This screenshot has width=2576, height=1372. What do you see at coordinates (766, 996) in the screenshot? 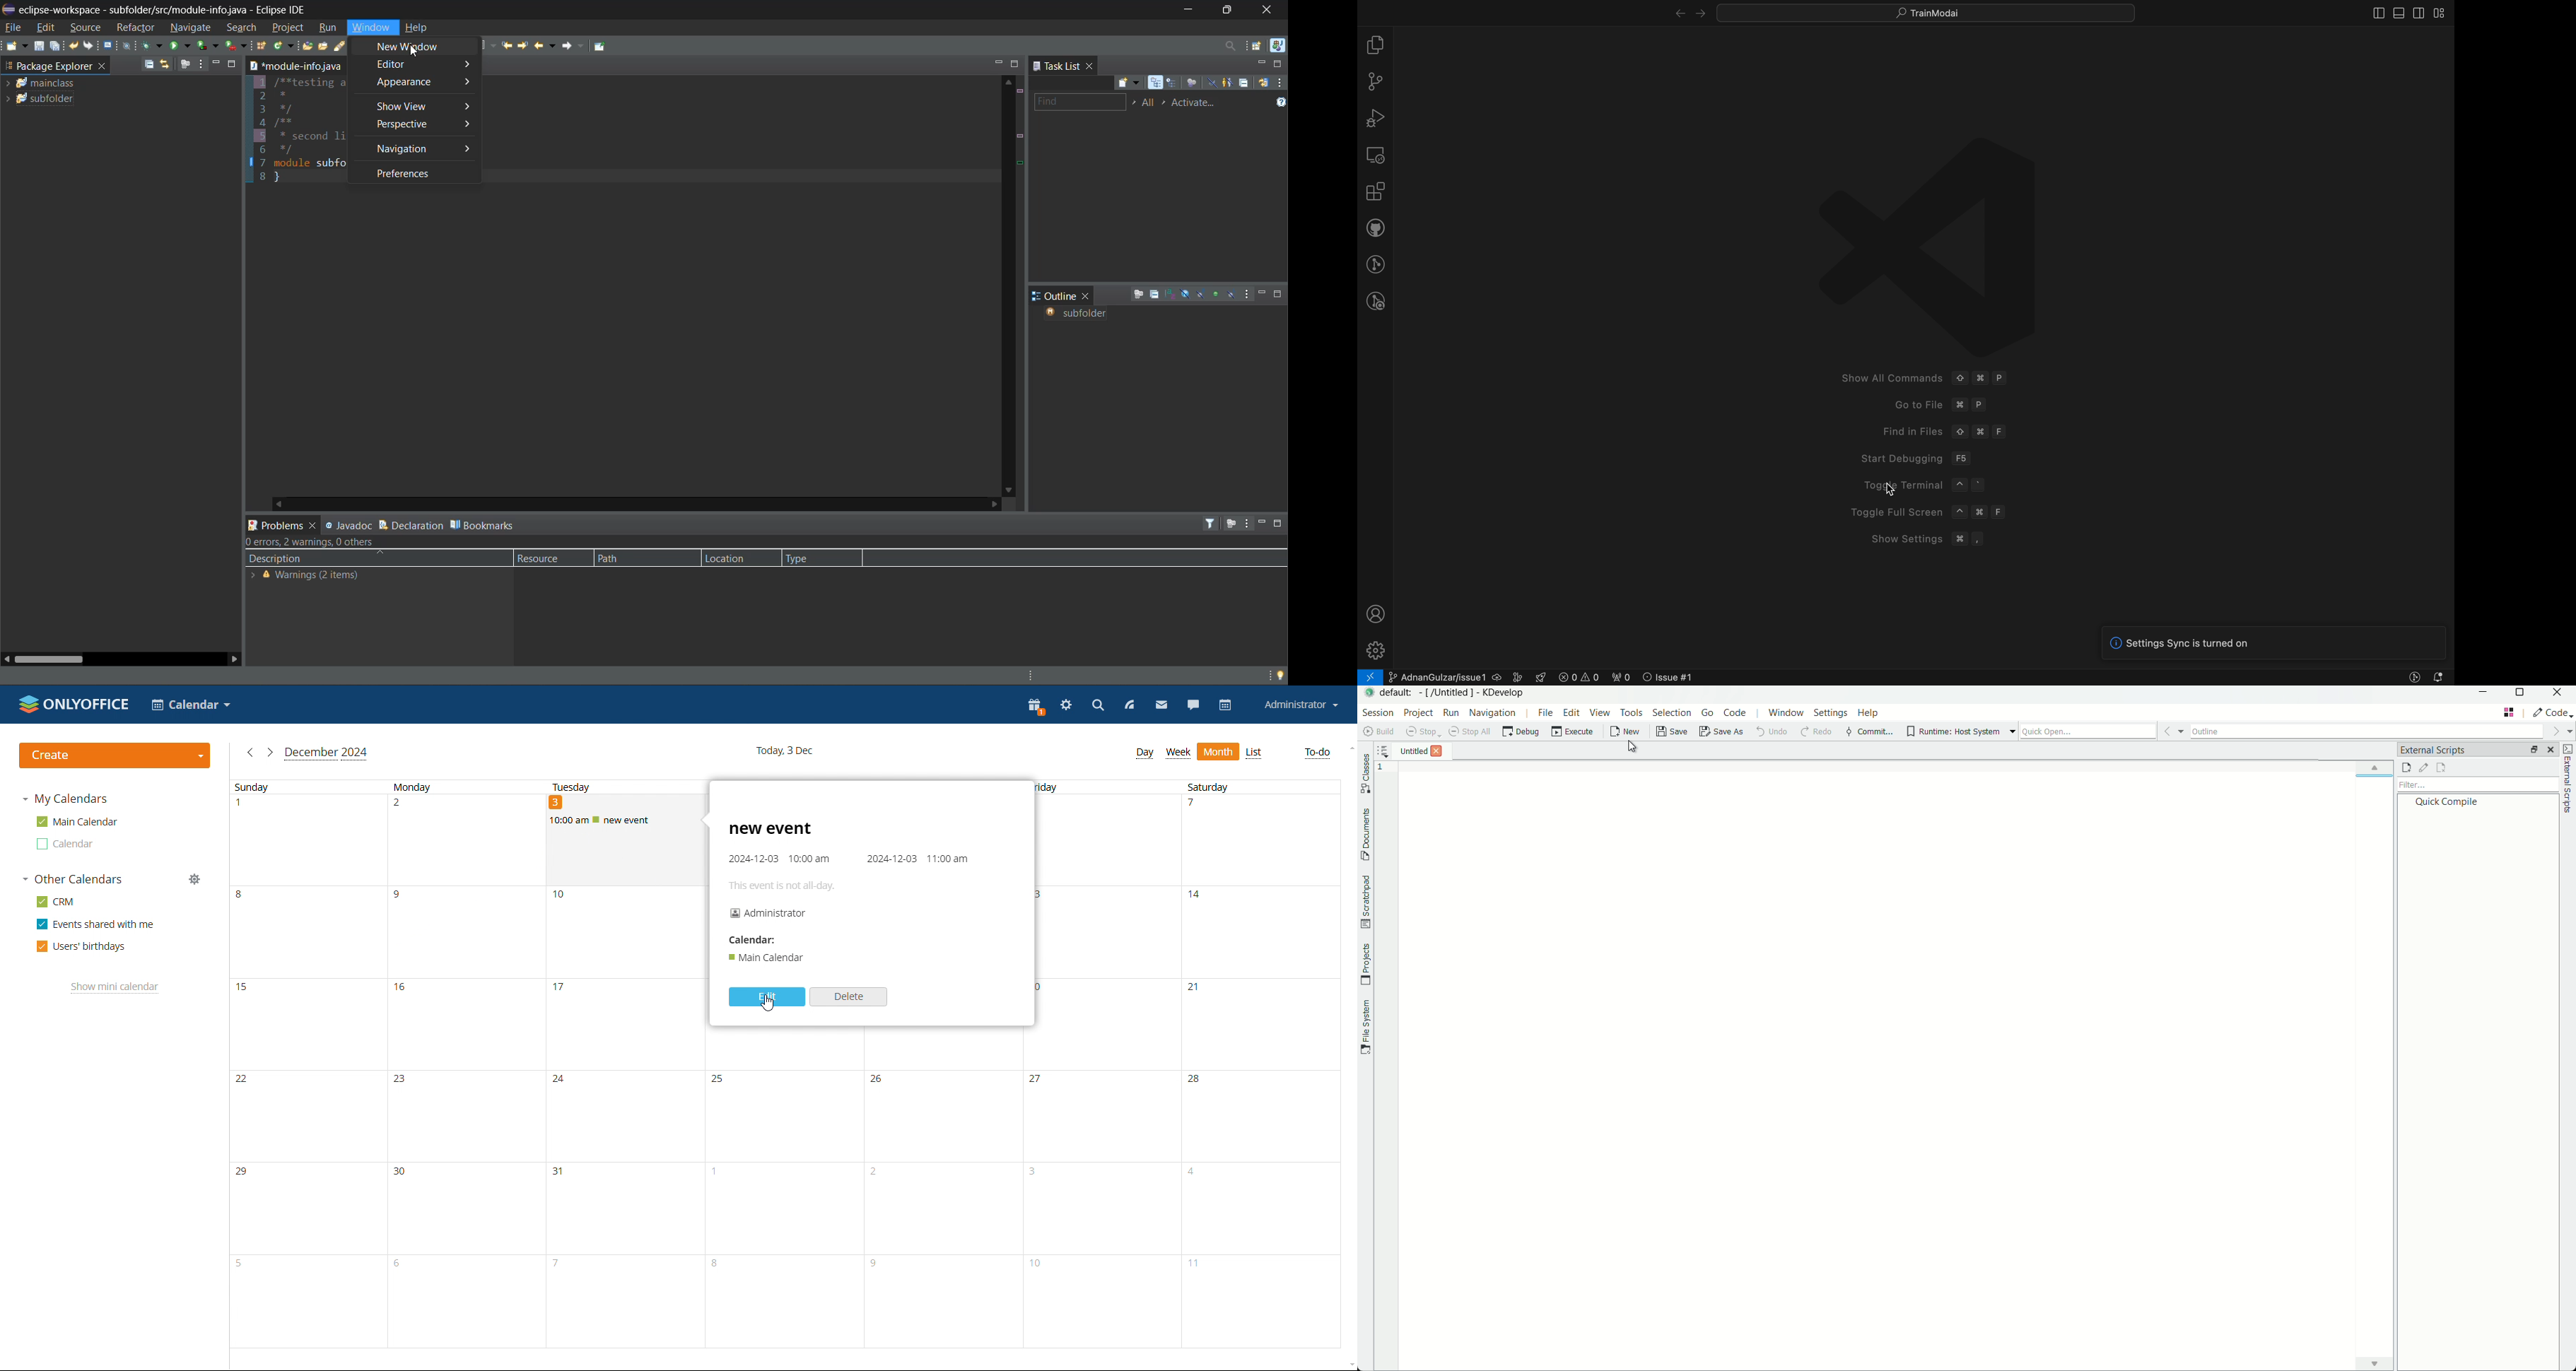
I see `edit` at bounding box center [766, 996].